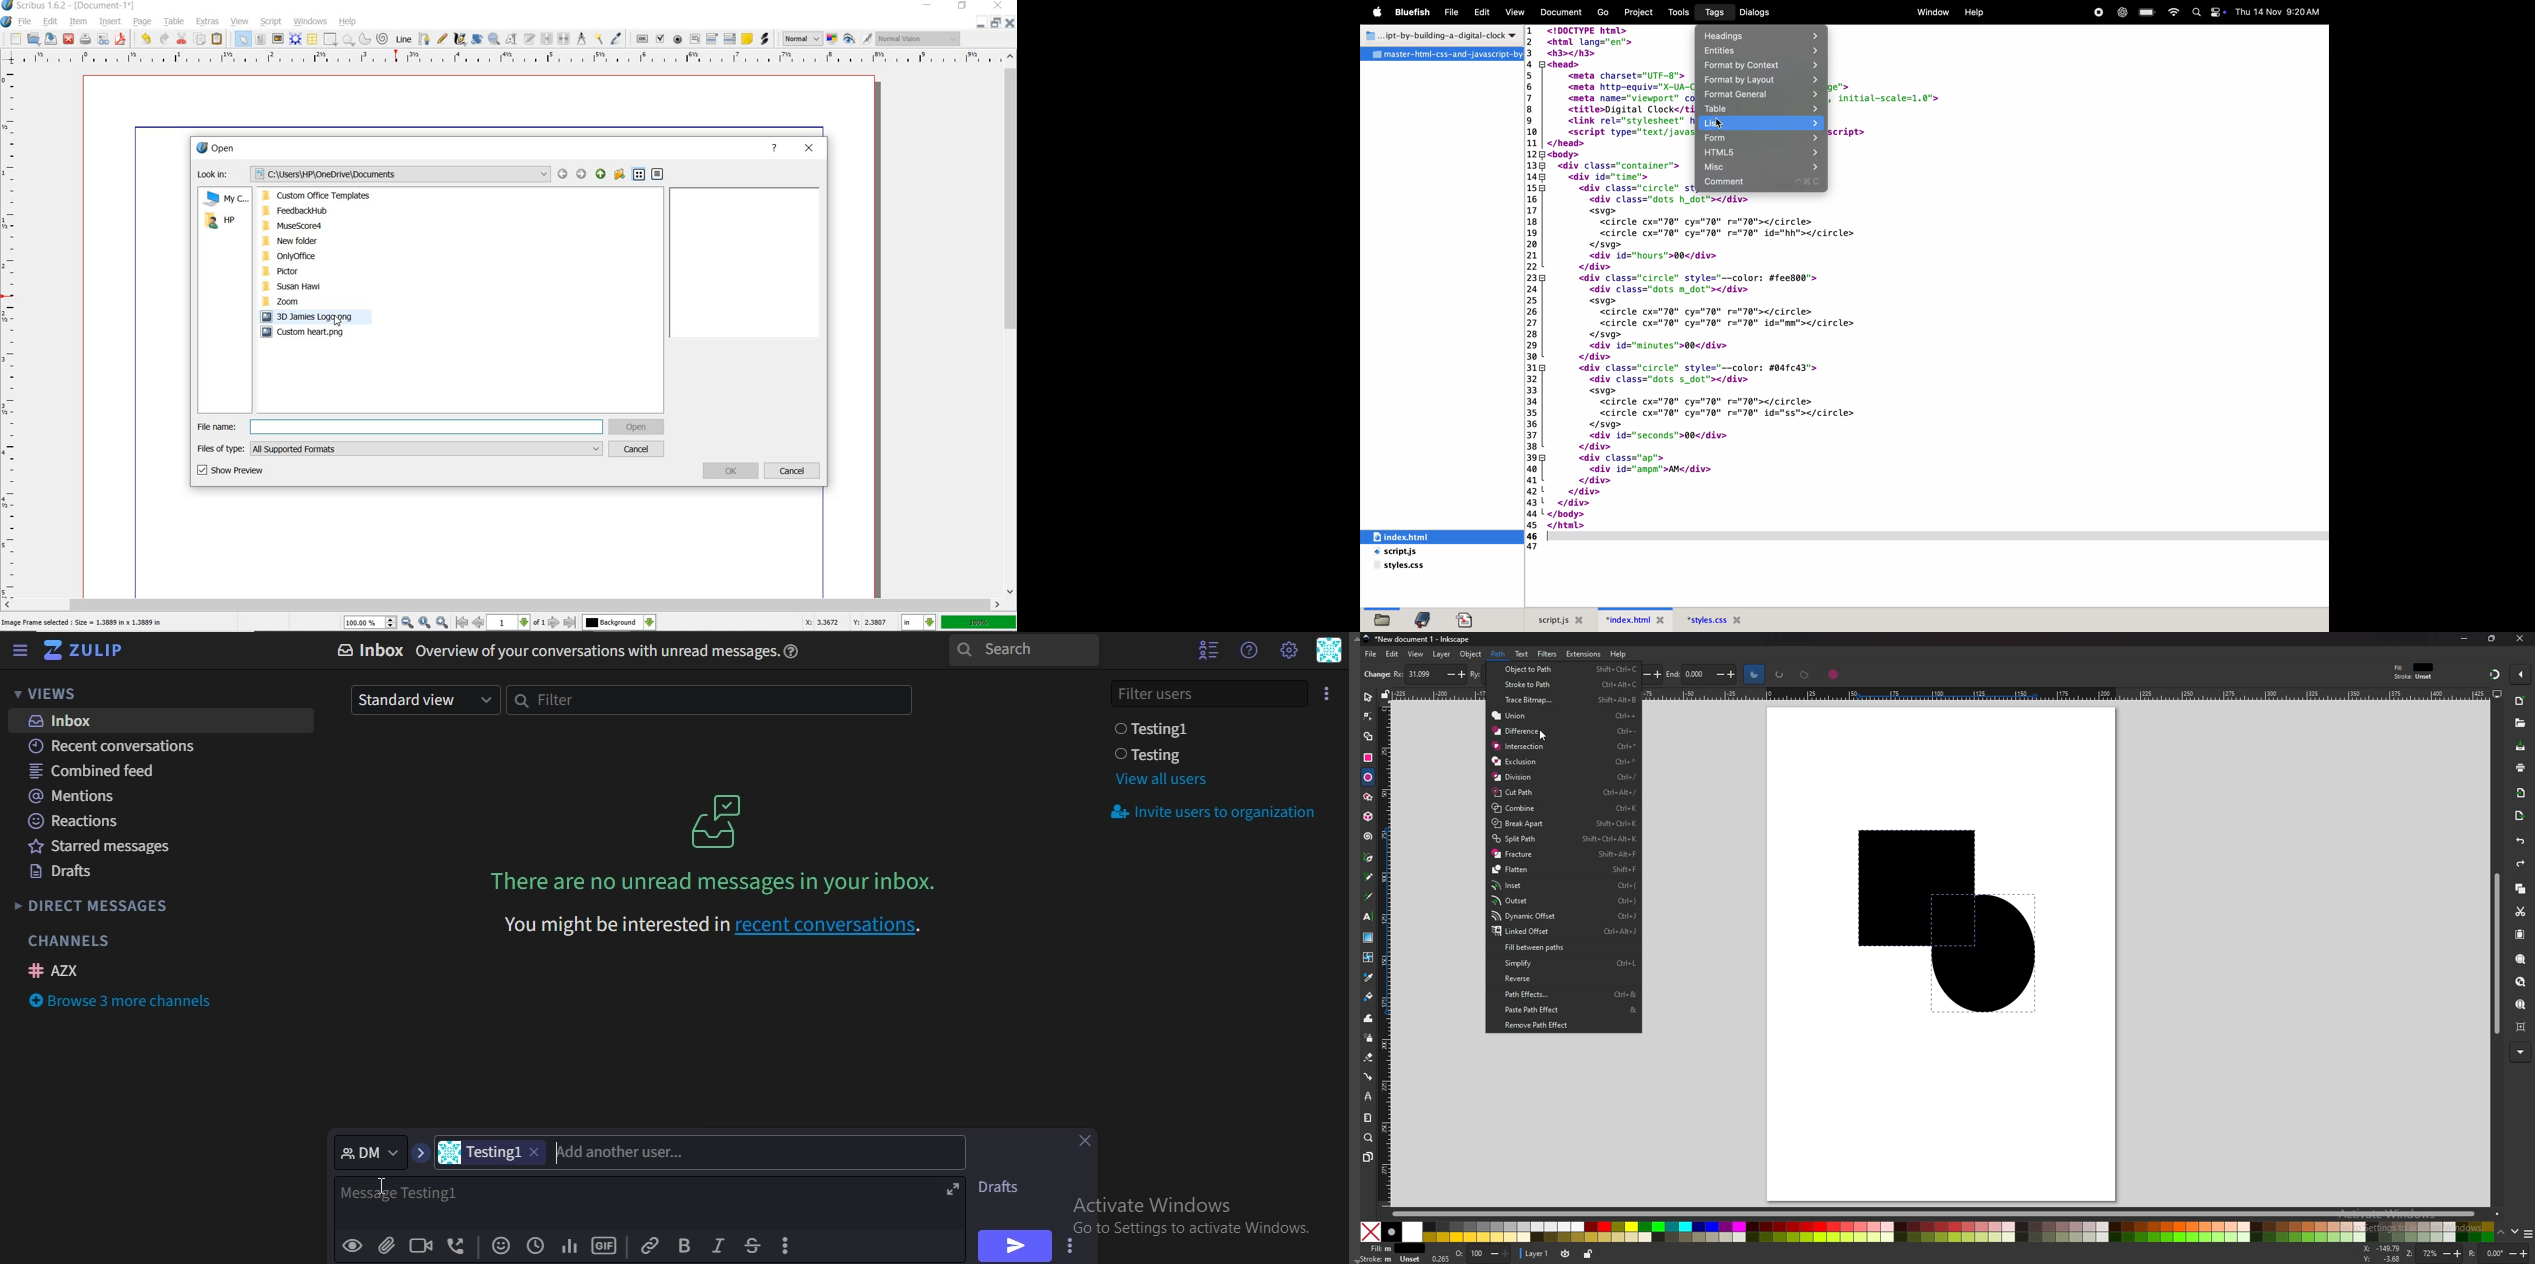 The width and height of the screenshot is (2548, 1288). I want to click on Add poll, so click(569, 1247).